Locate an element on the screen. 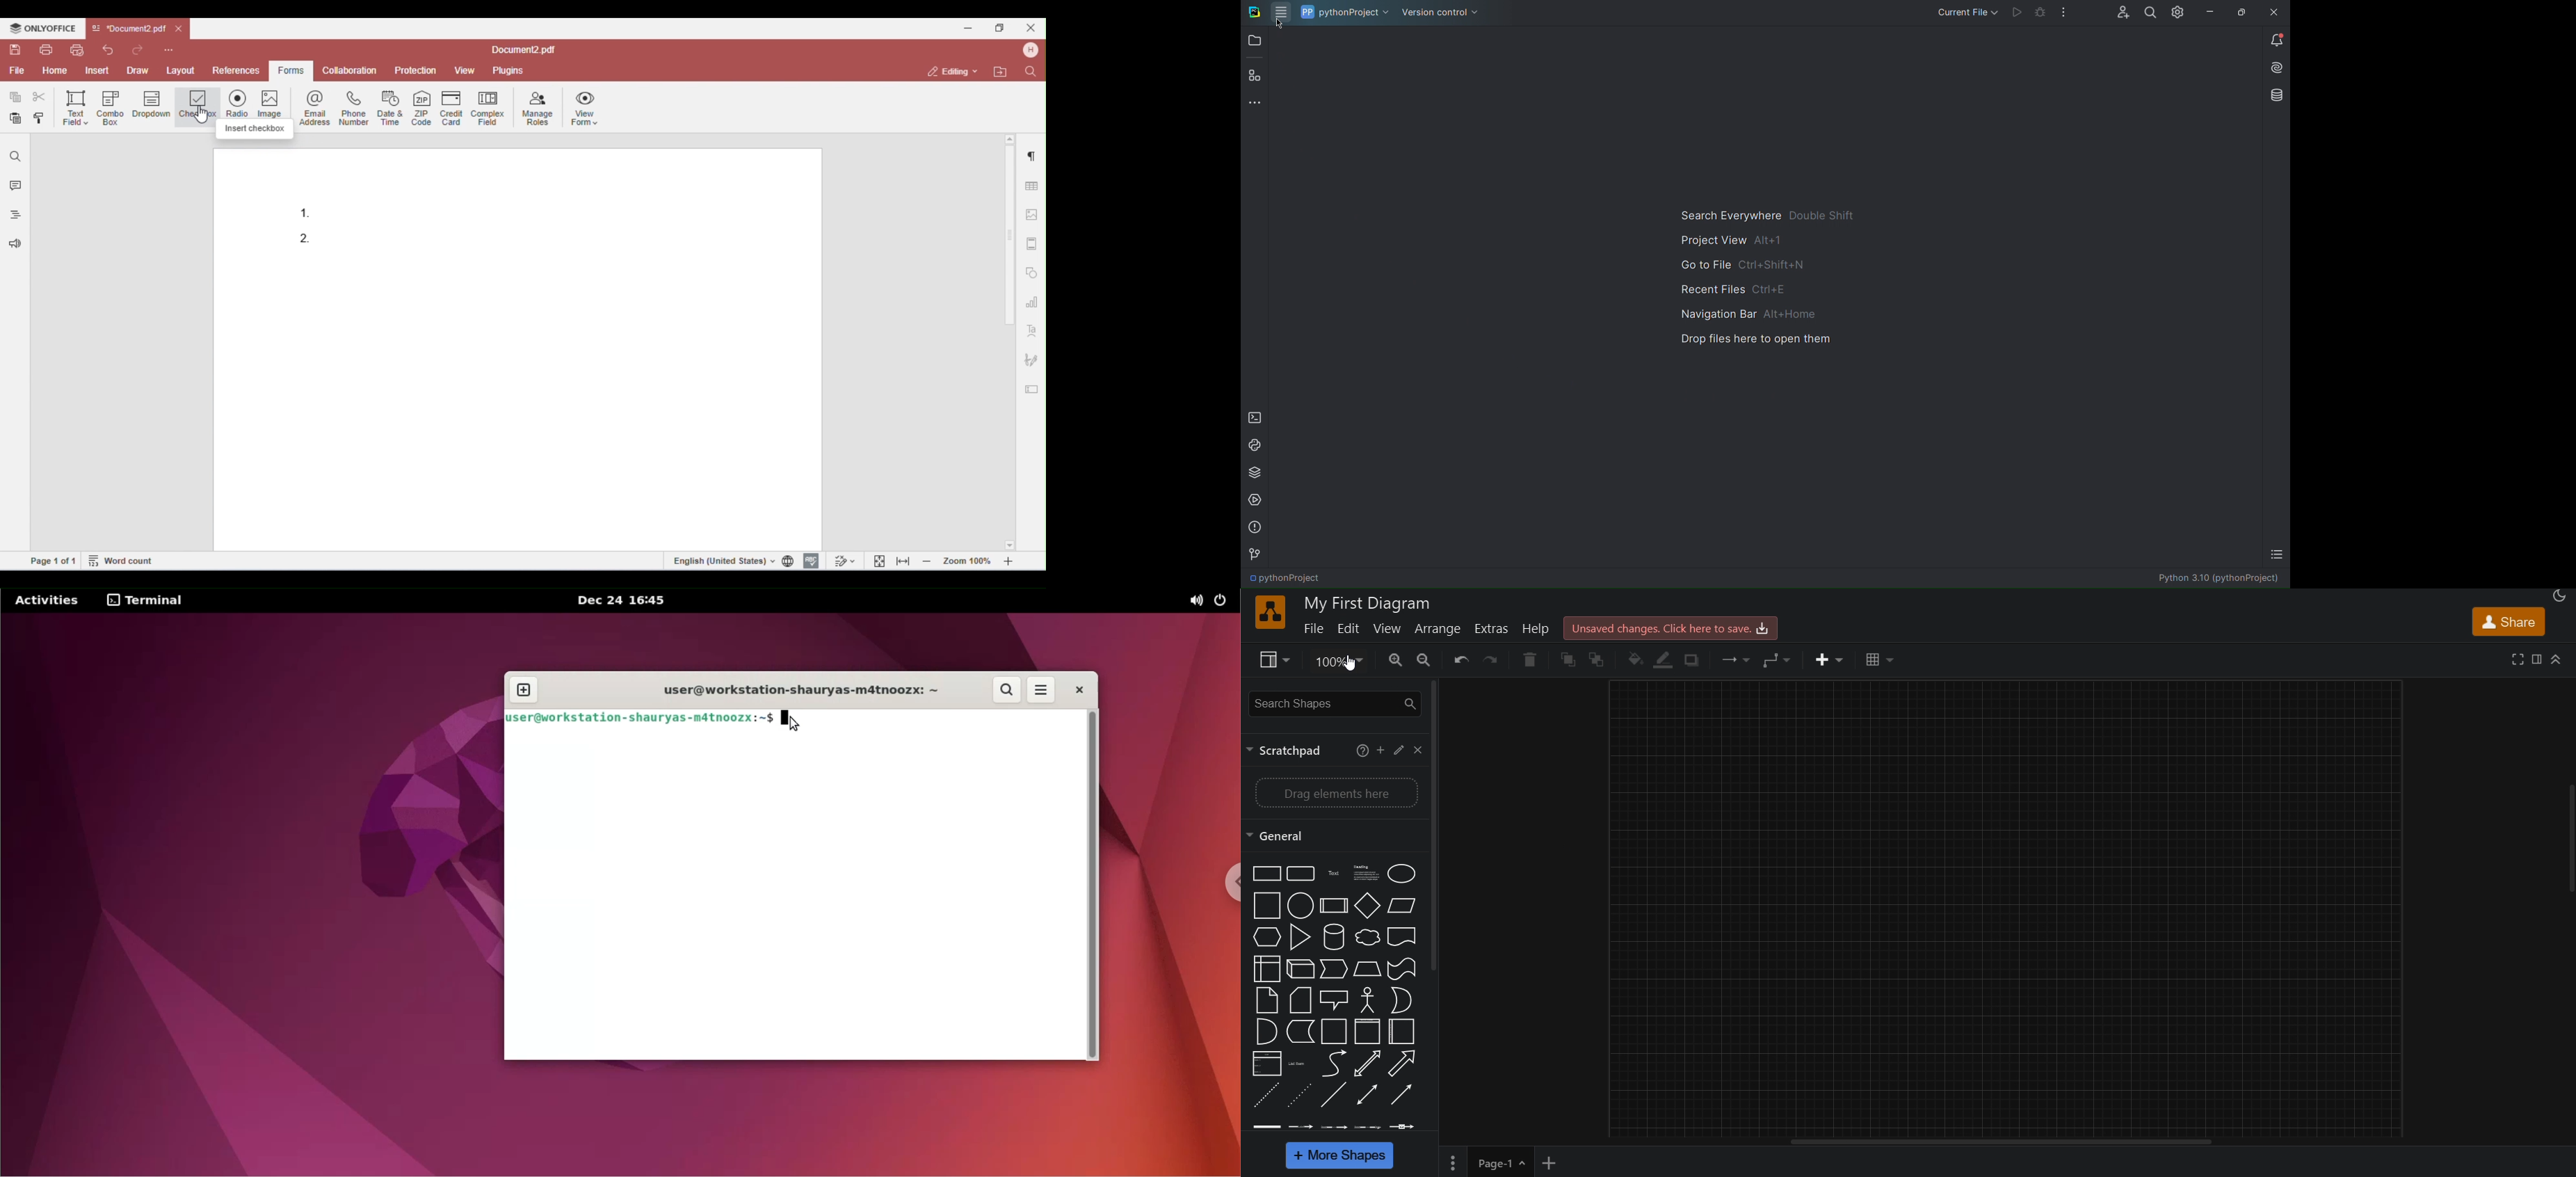  line color is located at coordinates (1666, 662).